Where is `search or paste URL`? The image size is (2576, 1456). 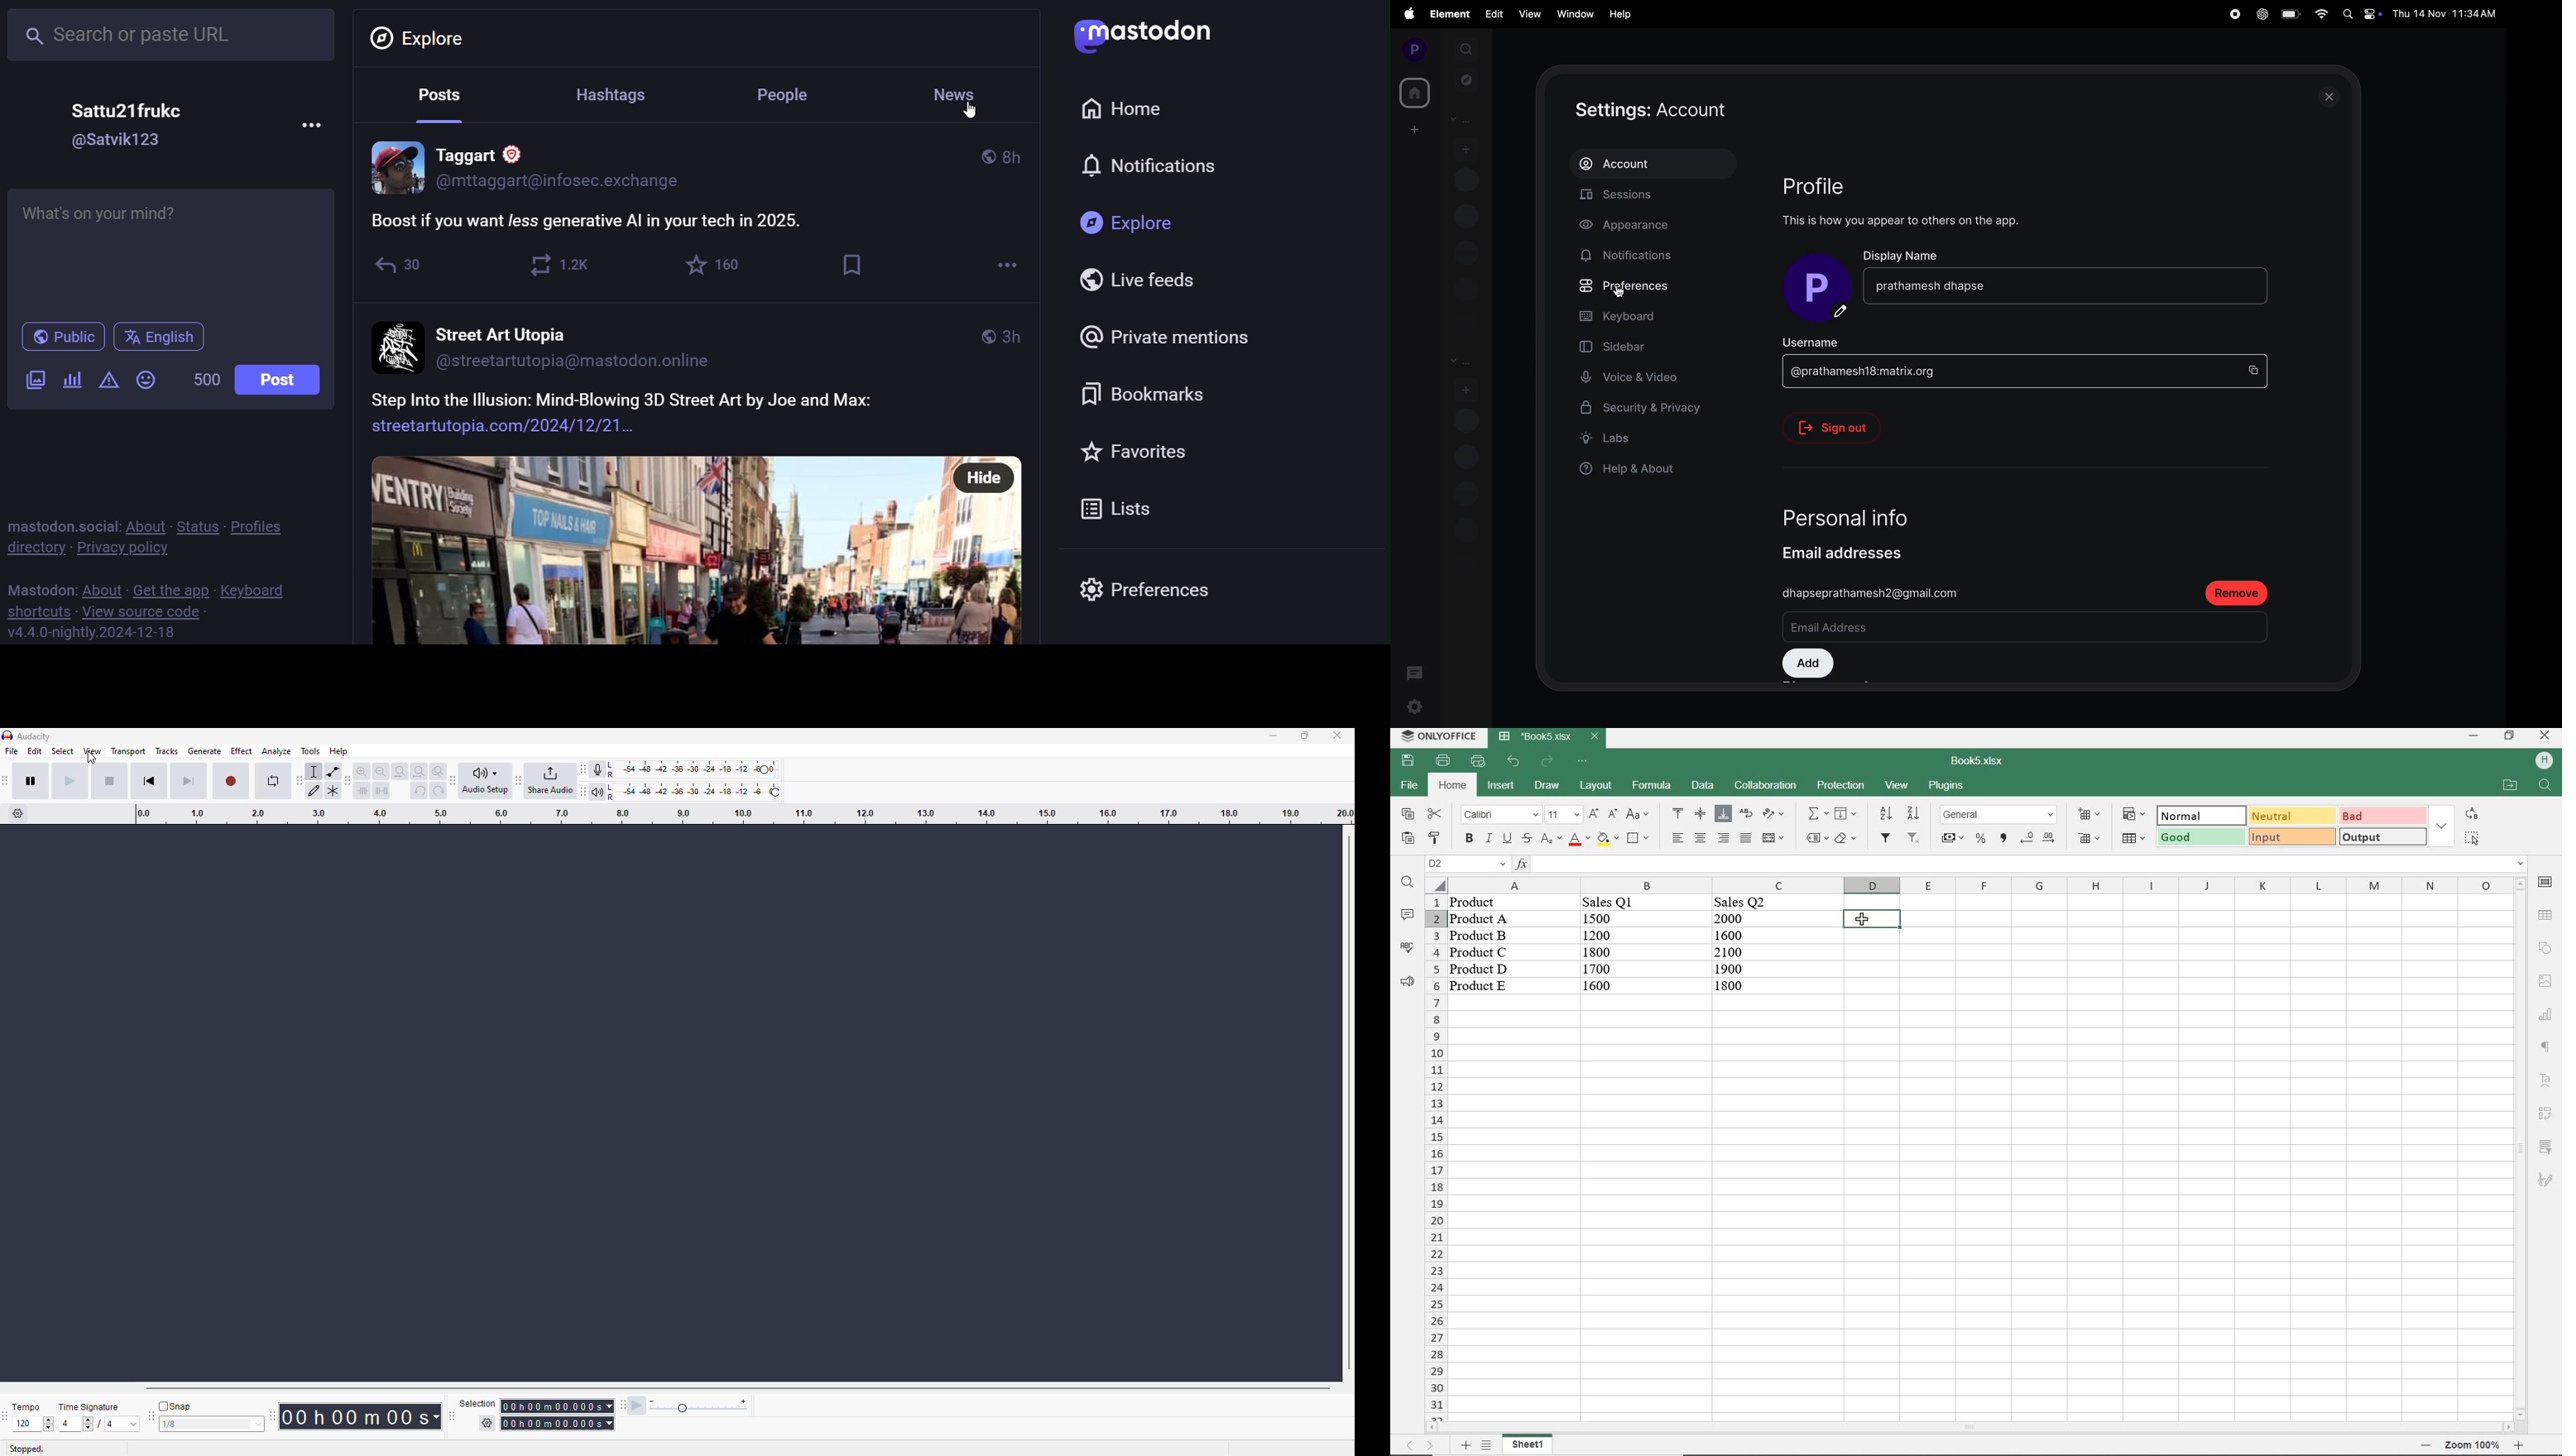
search or paste URL is located at coordinates (172, 35).